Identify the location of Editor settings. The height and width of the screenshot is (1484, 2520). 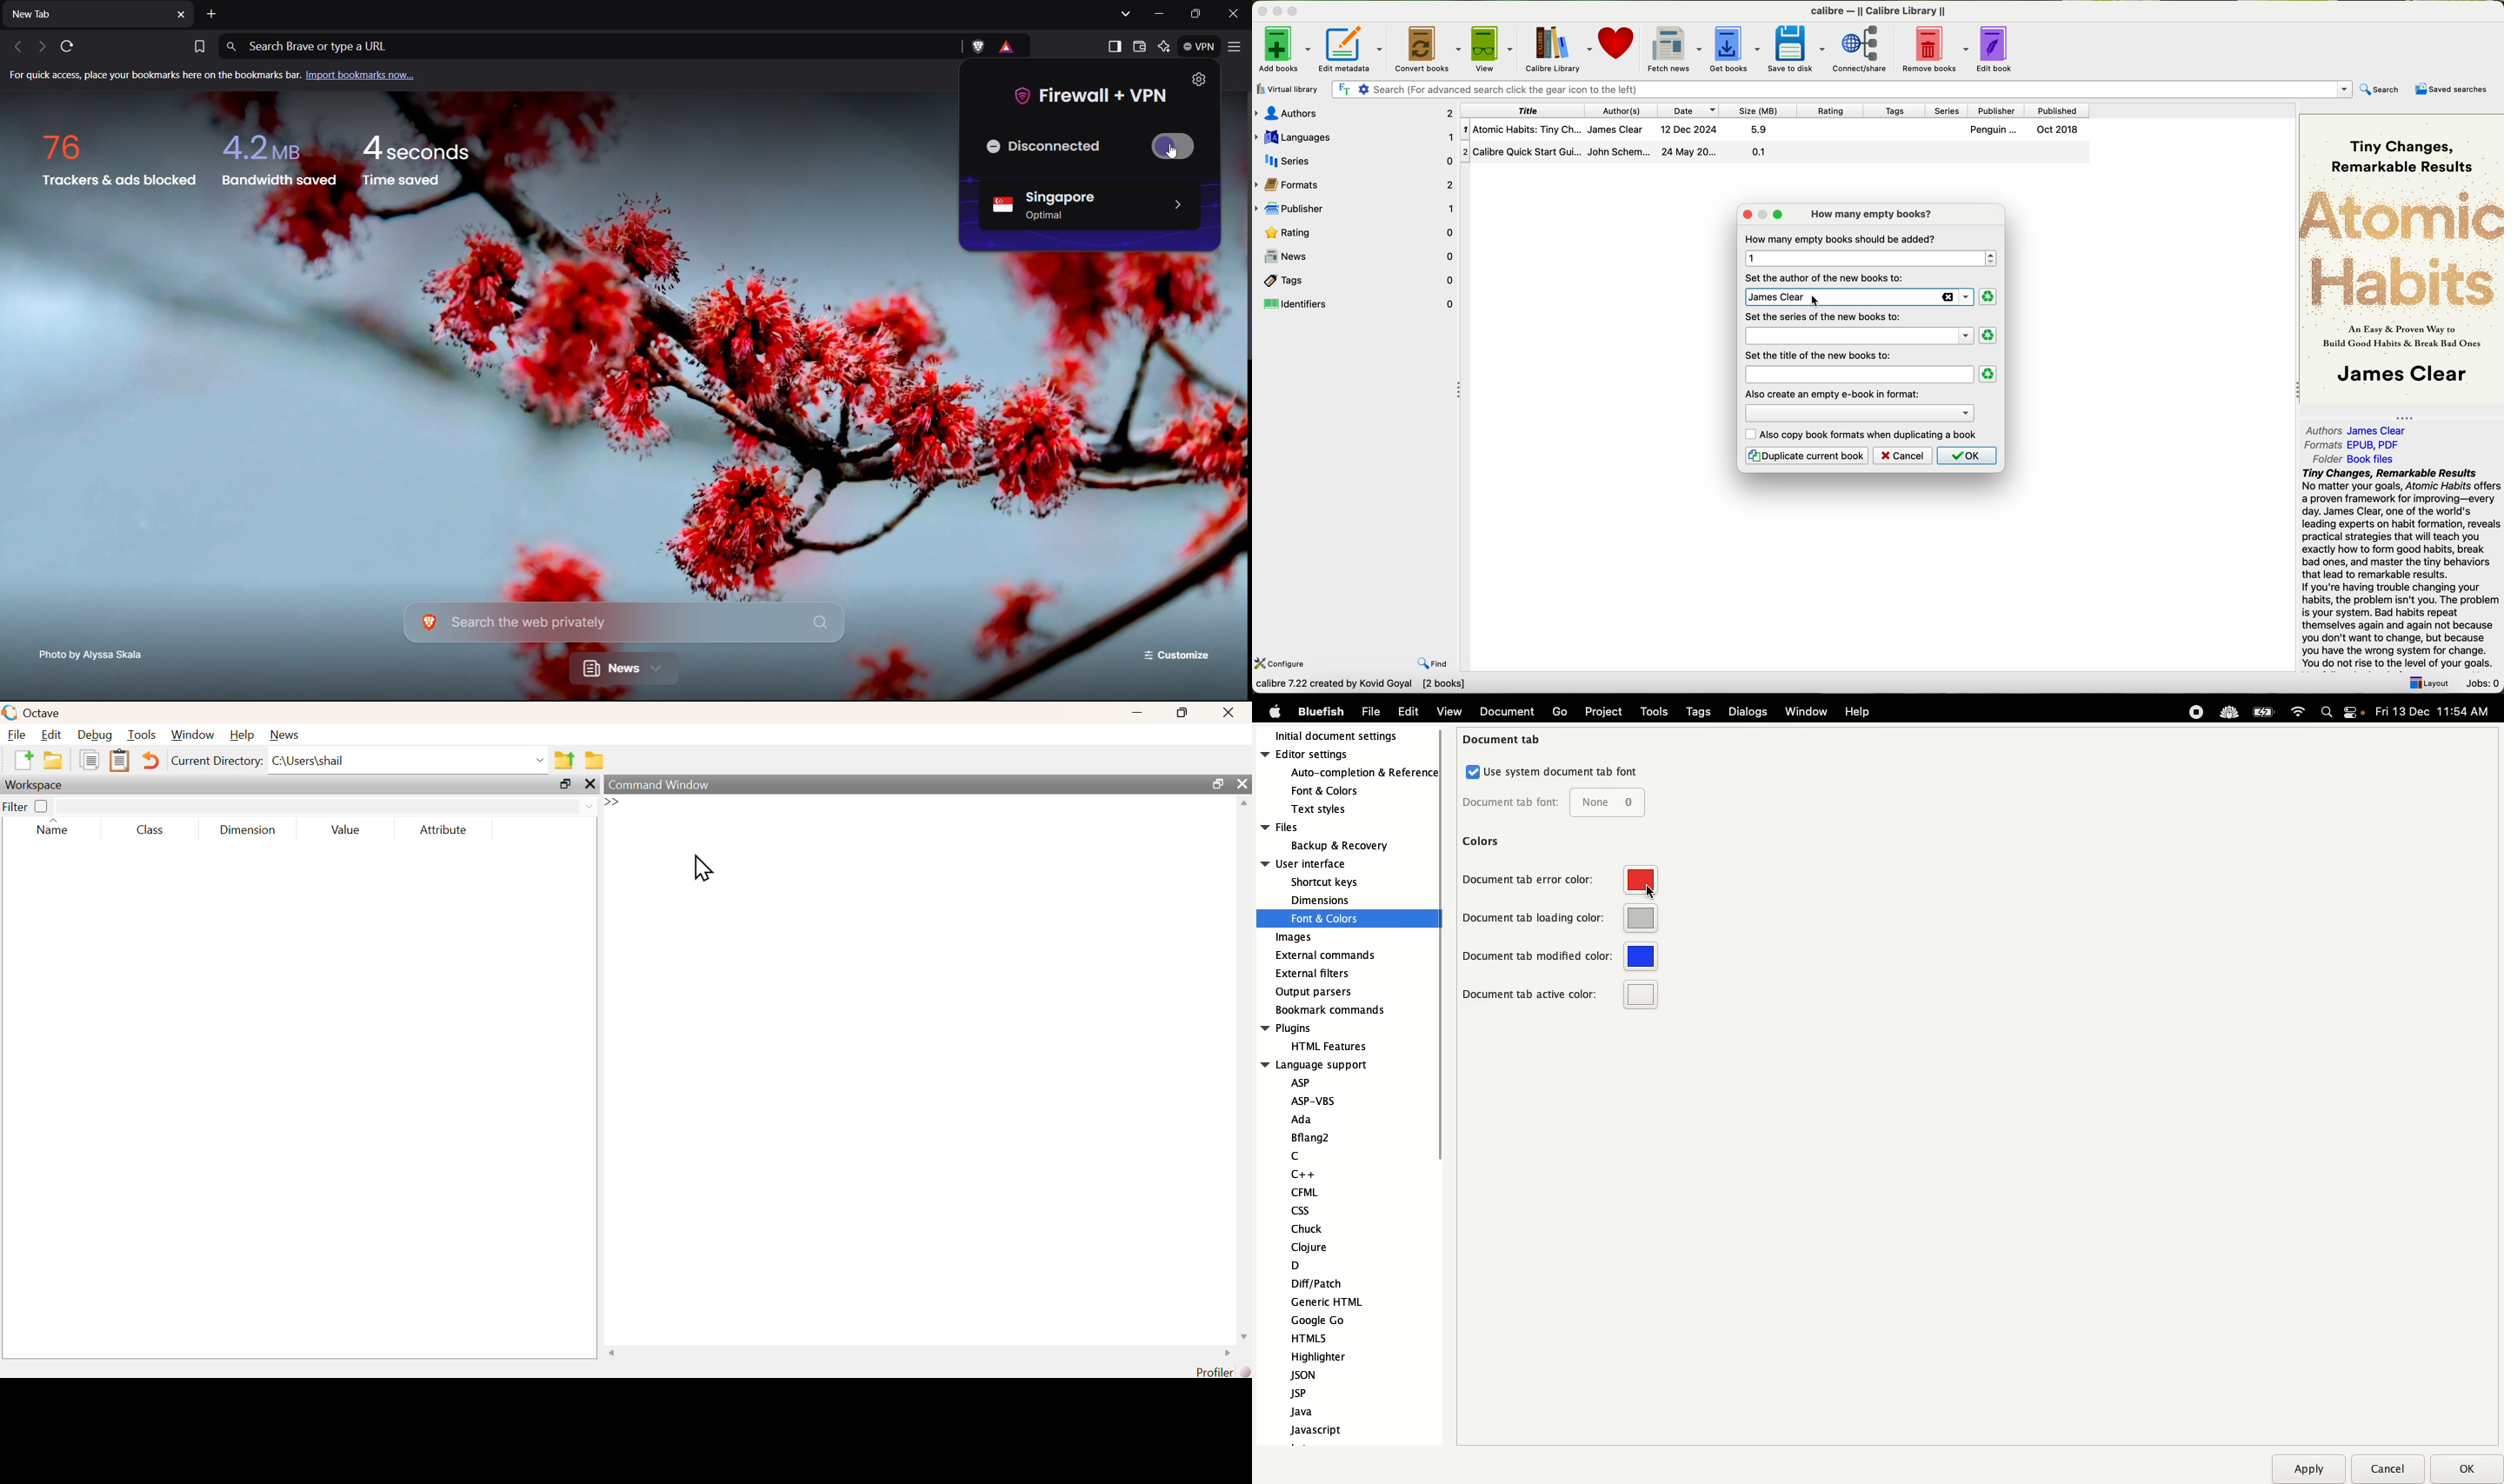
(1346, 755).